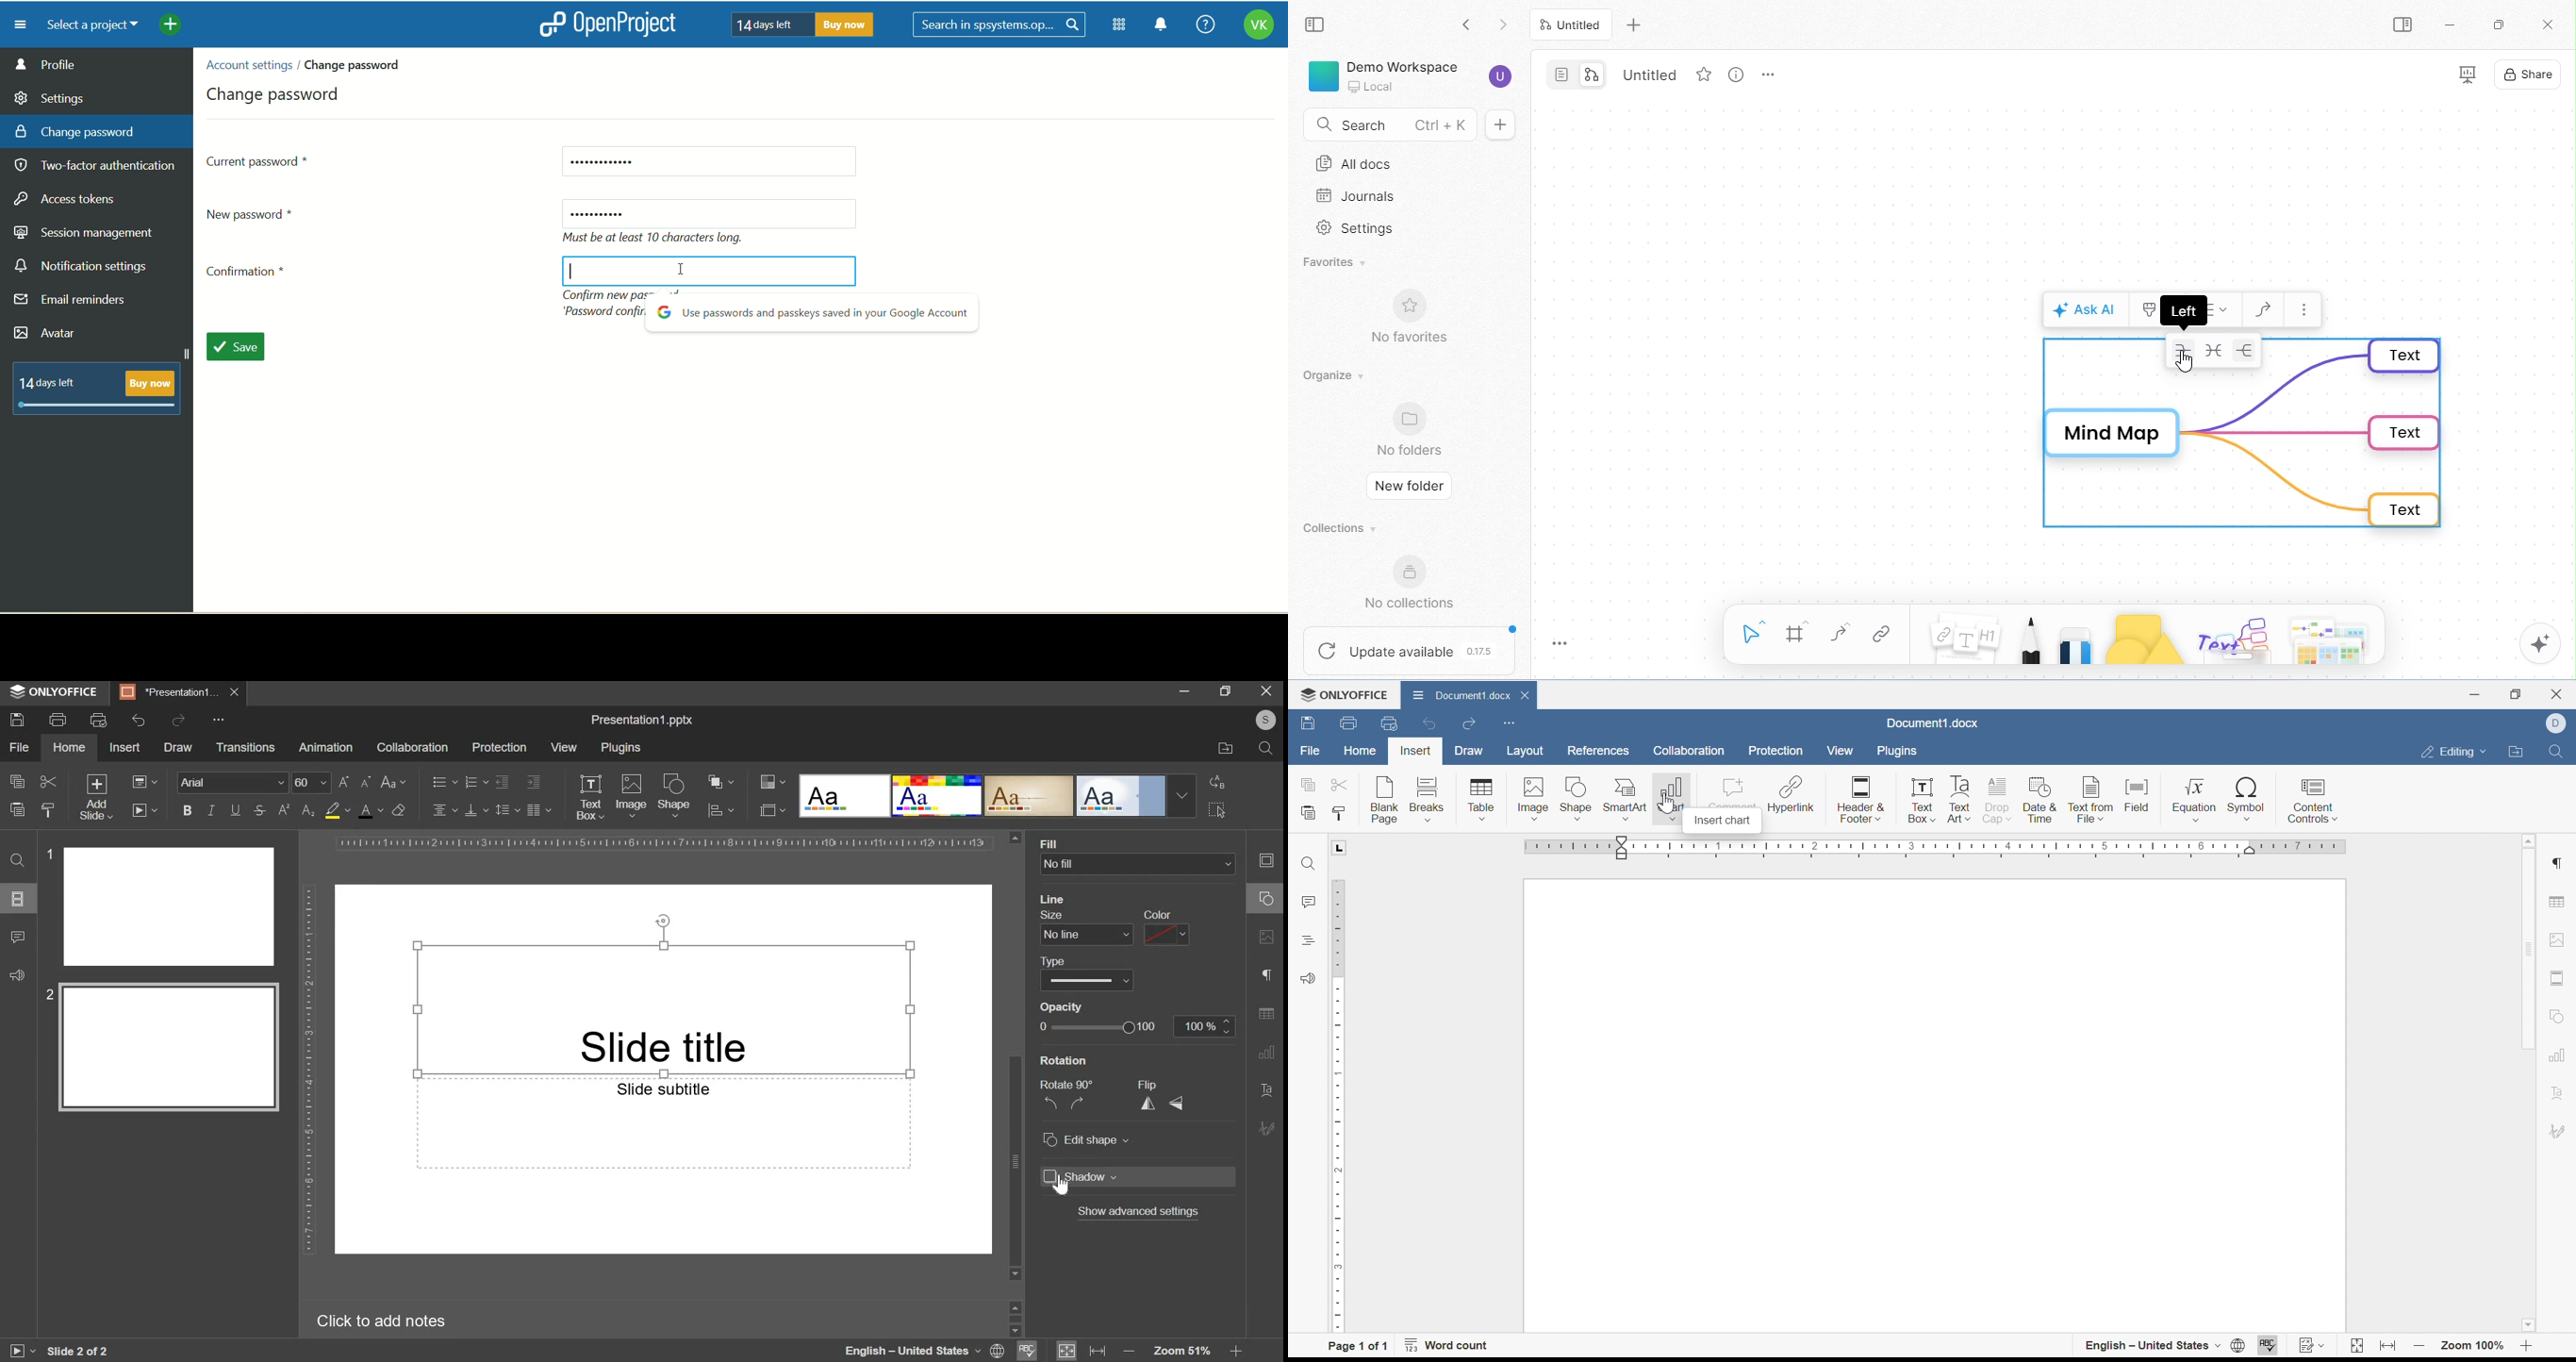 This screenshot has height=1372, width=2576. I want to click on profile, so click(97, 64).